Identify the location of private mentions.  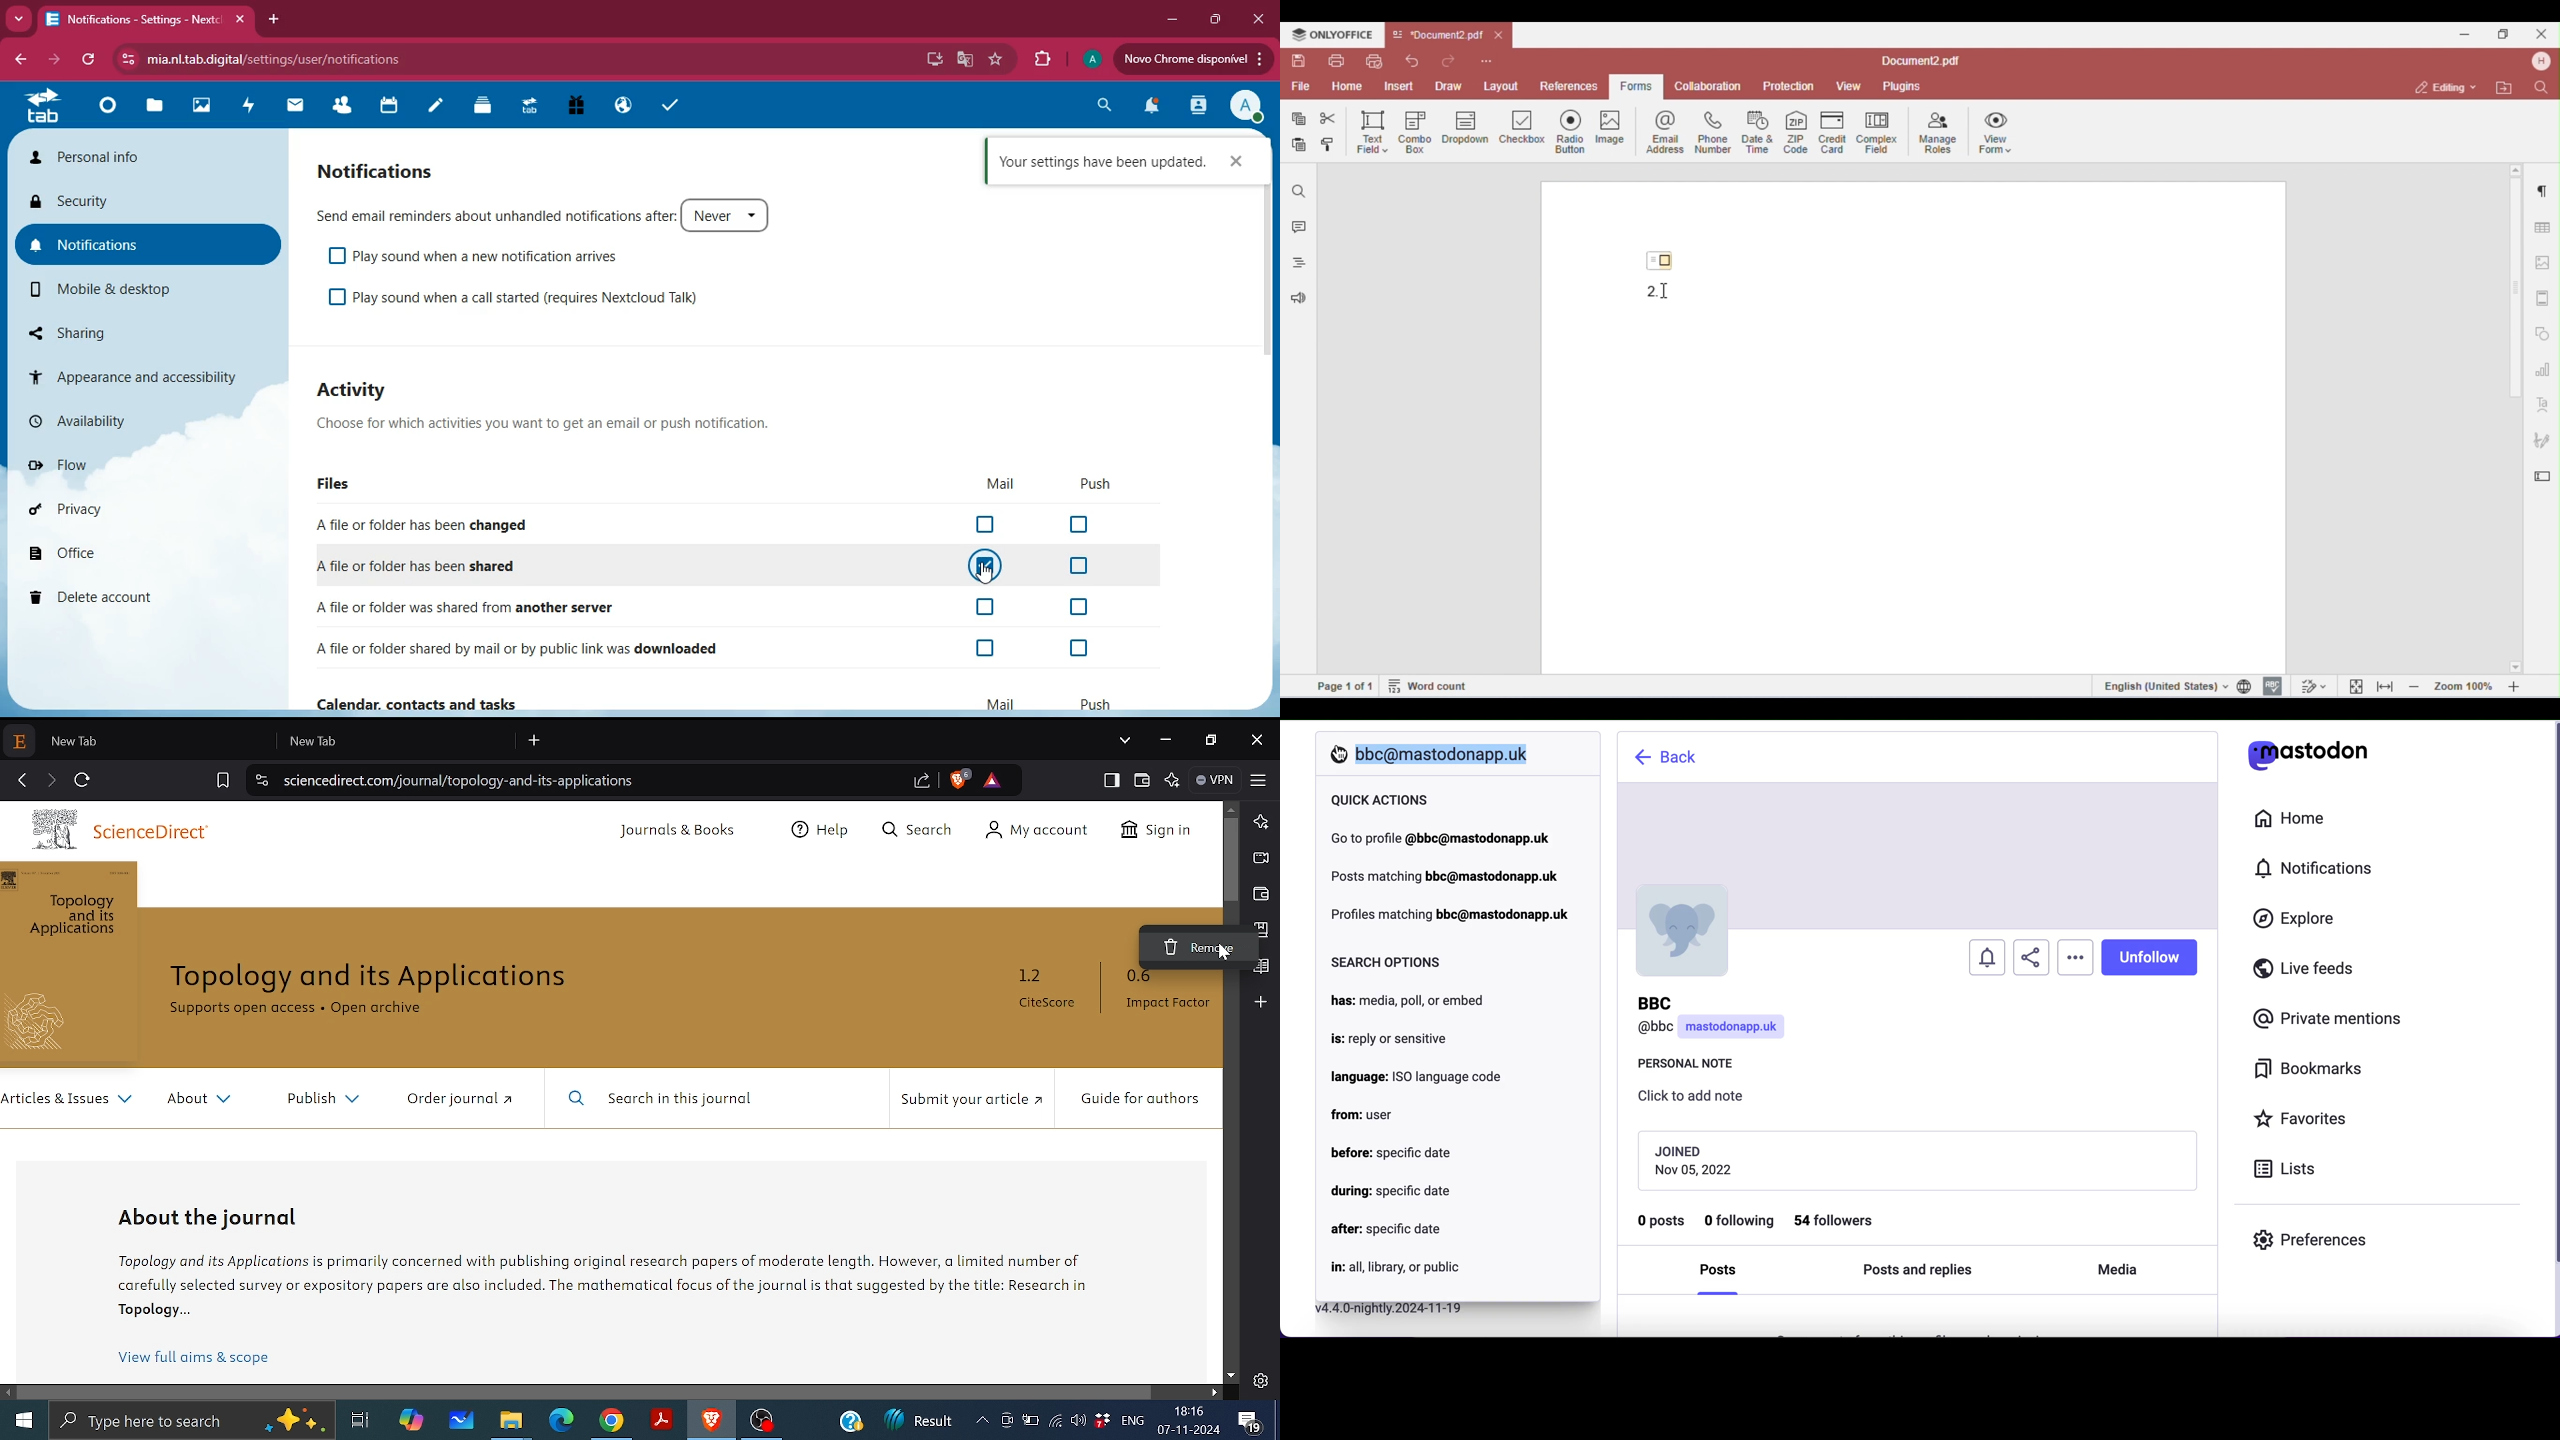
(2330, 1016).